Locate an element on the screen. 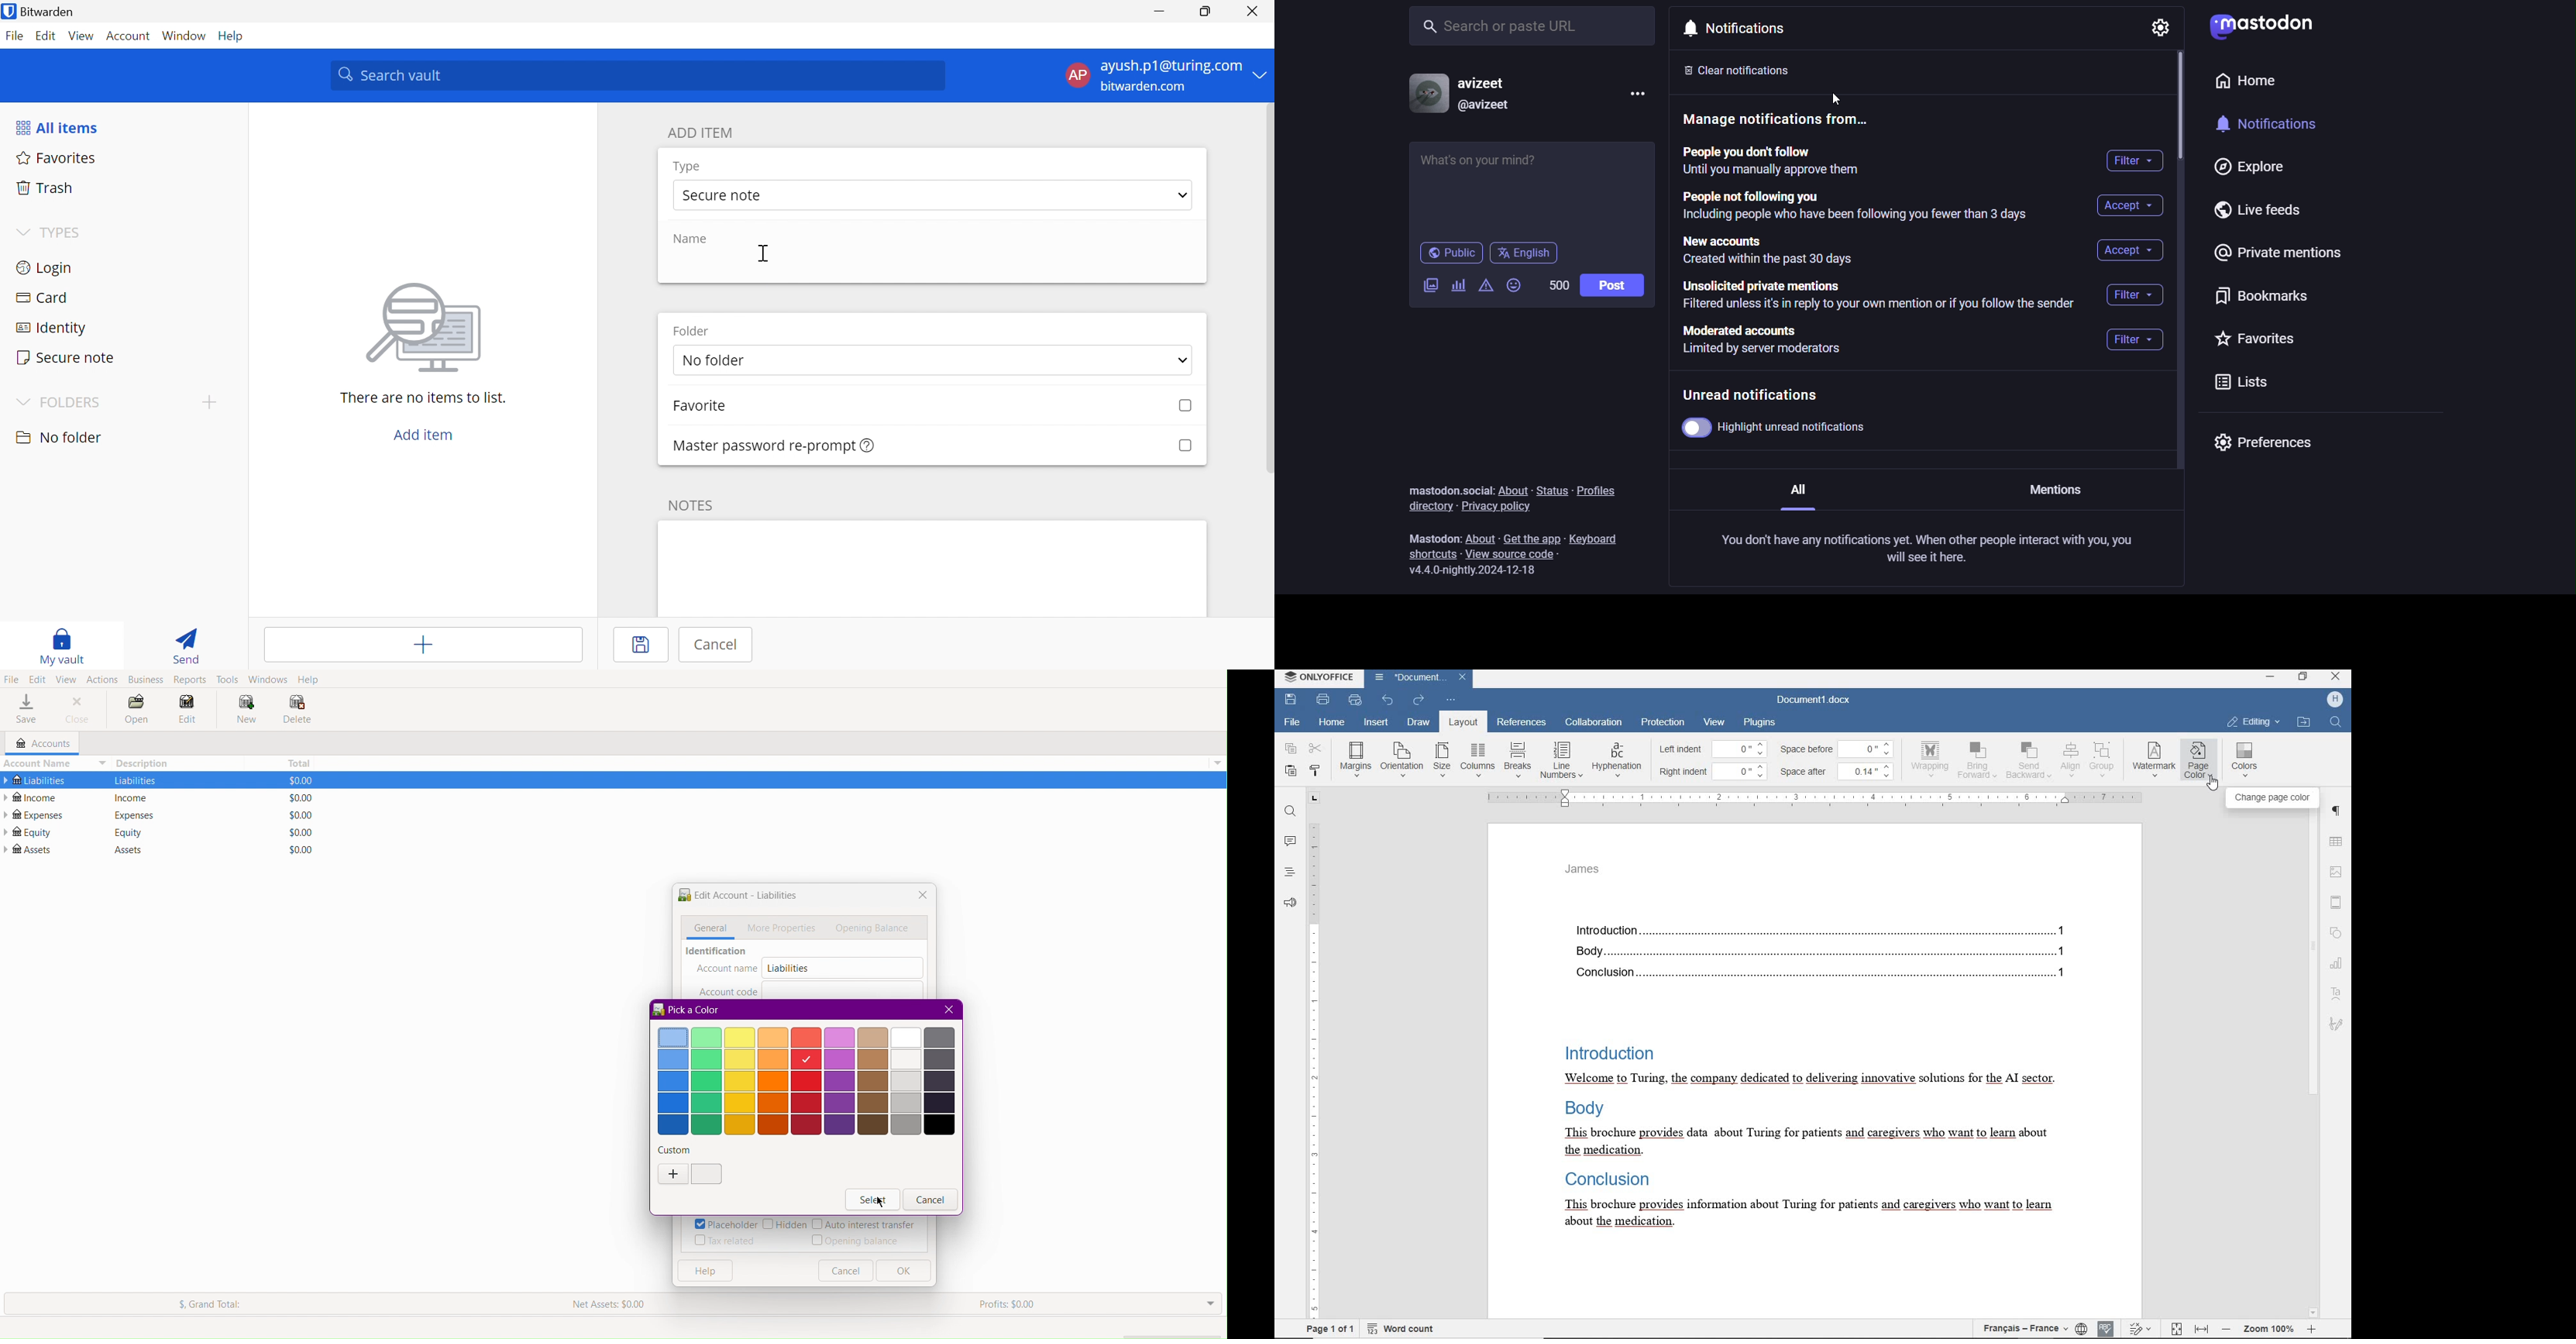 The height and width of the screenshot is (1344, 2576). spell checking is located at coordinates (2105, 1326).